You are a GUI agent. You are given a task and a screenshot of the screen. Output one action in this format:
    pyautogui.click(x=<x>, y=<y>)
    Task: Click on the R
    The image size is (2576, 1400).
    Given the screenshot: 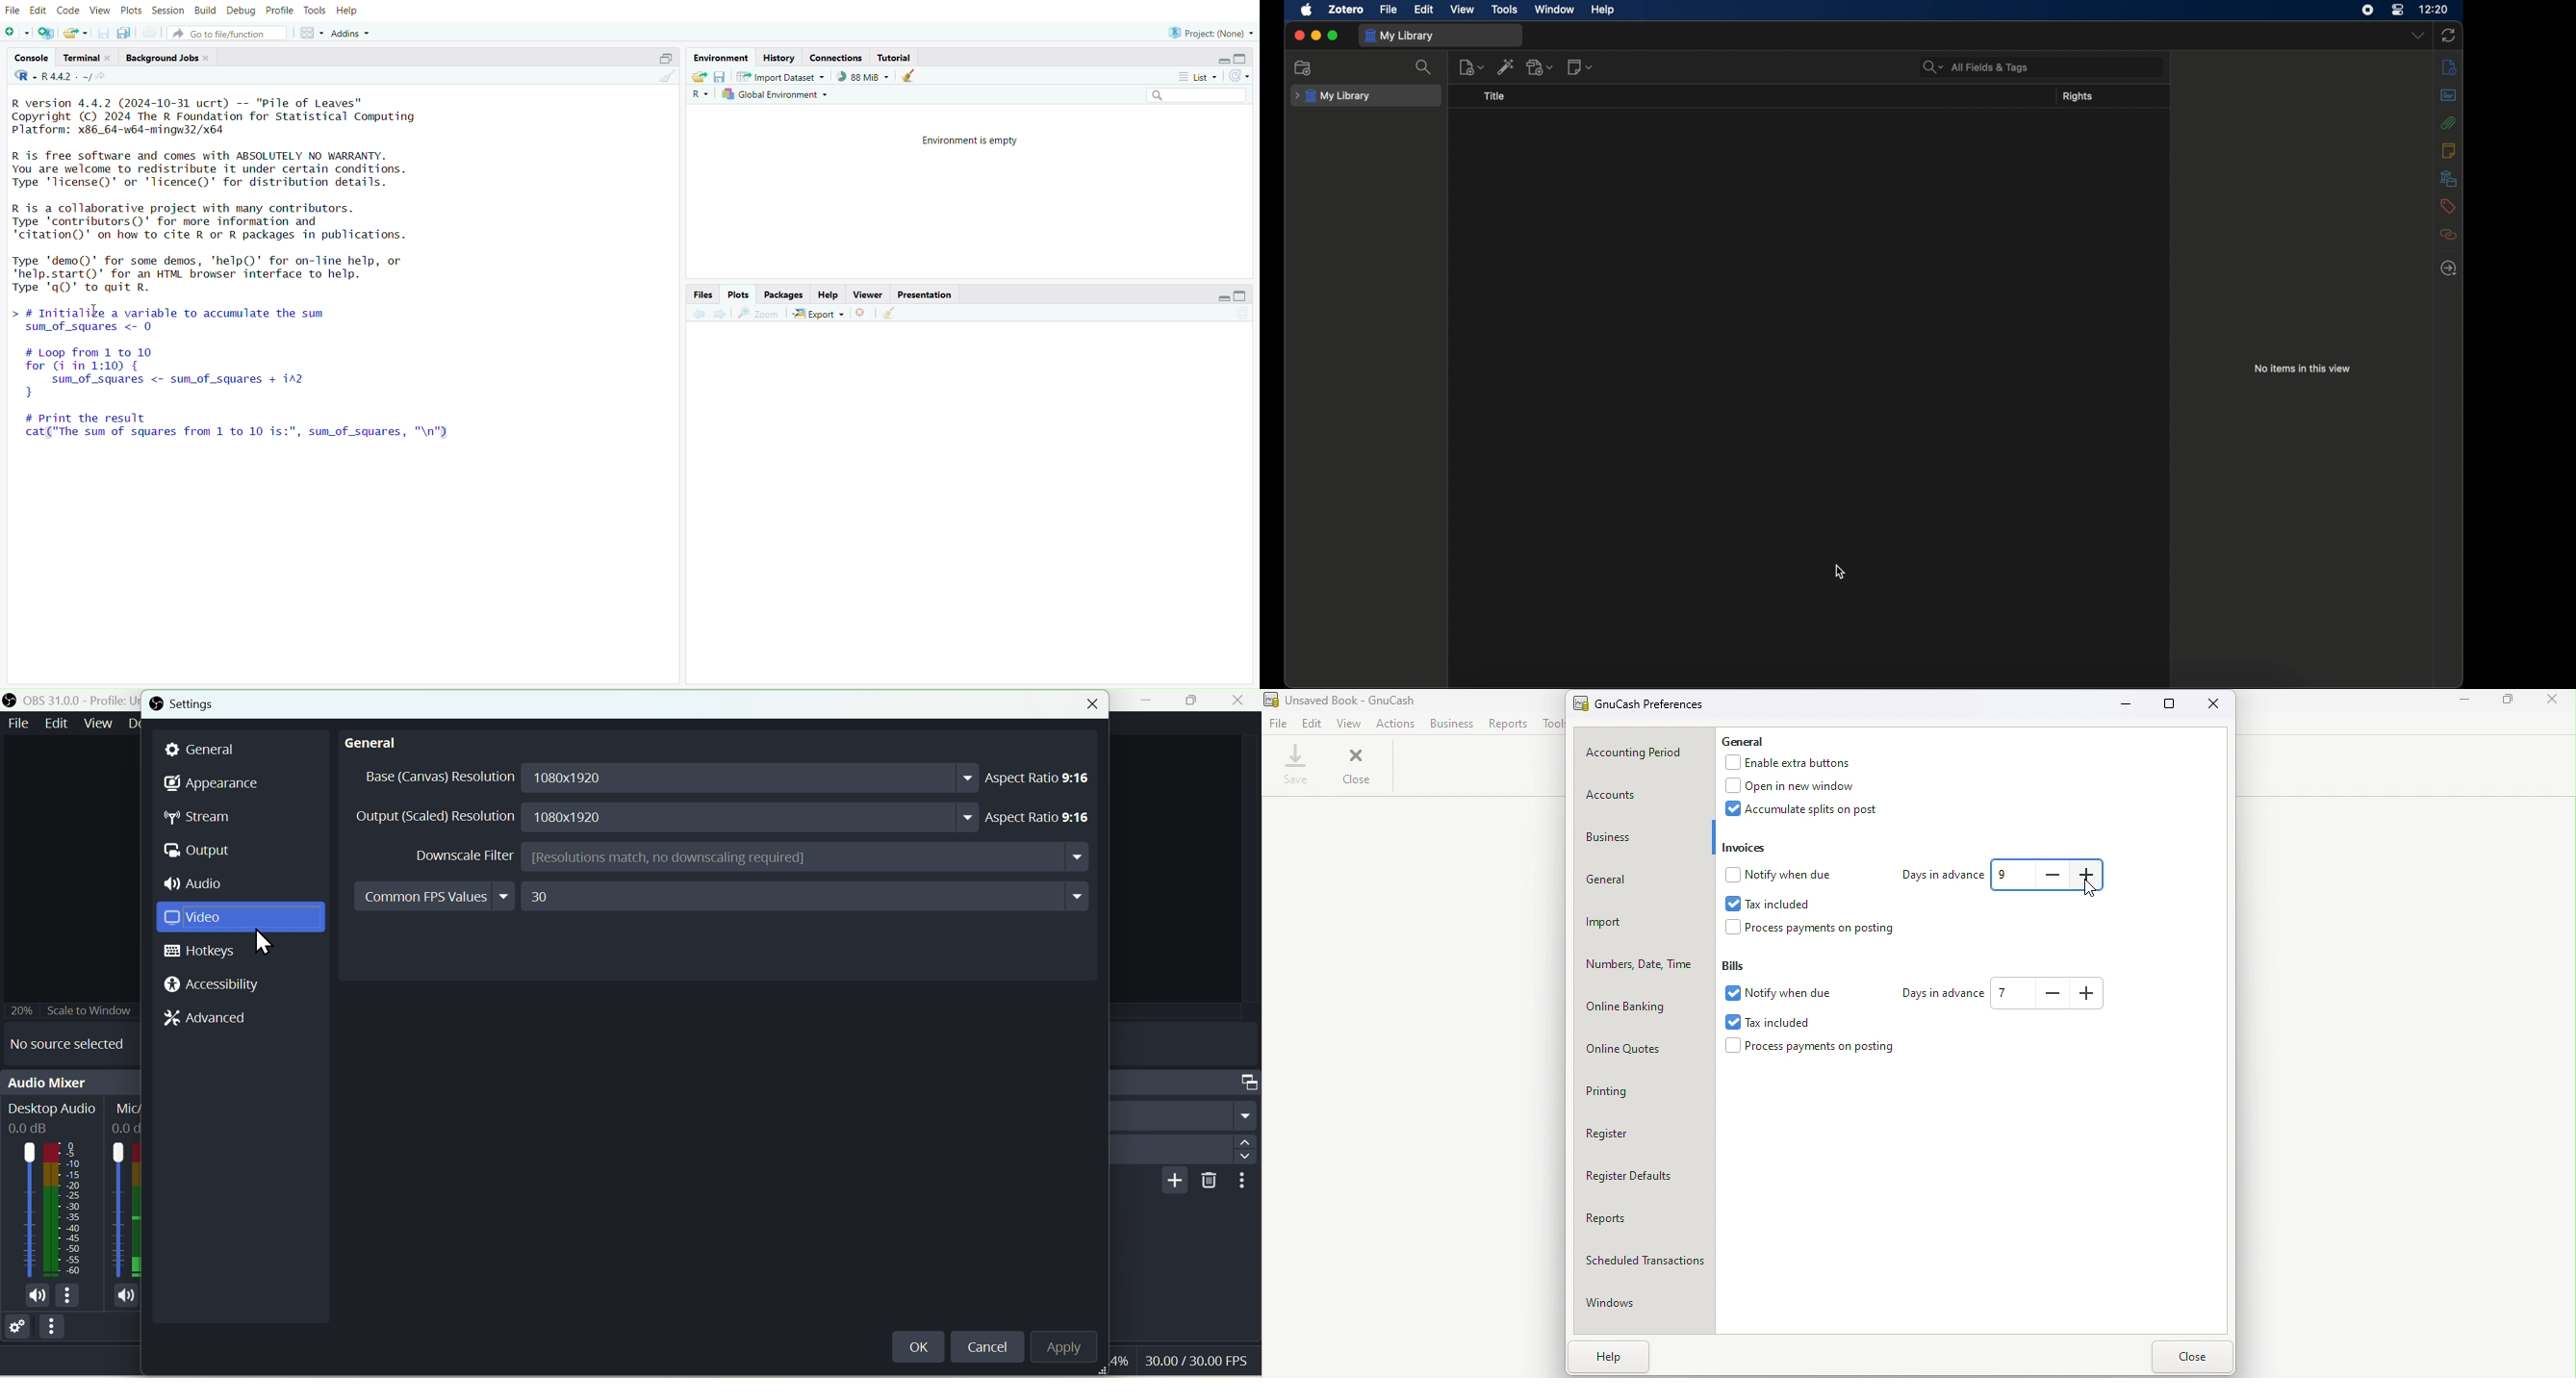 What is the action you would take?
    pyautogui.click(x=699, y=96)
    